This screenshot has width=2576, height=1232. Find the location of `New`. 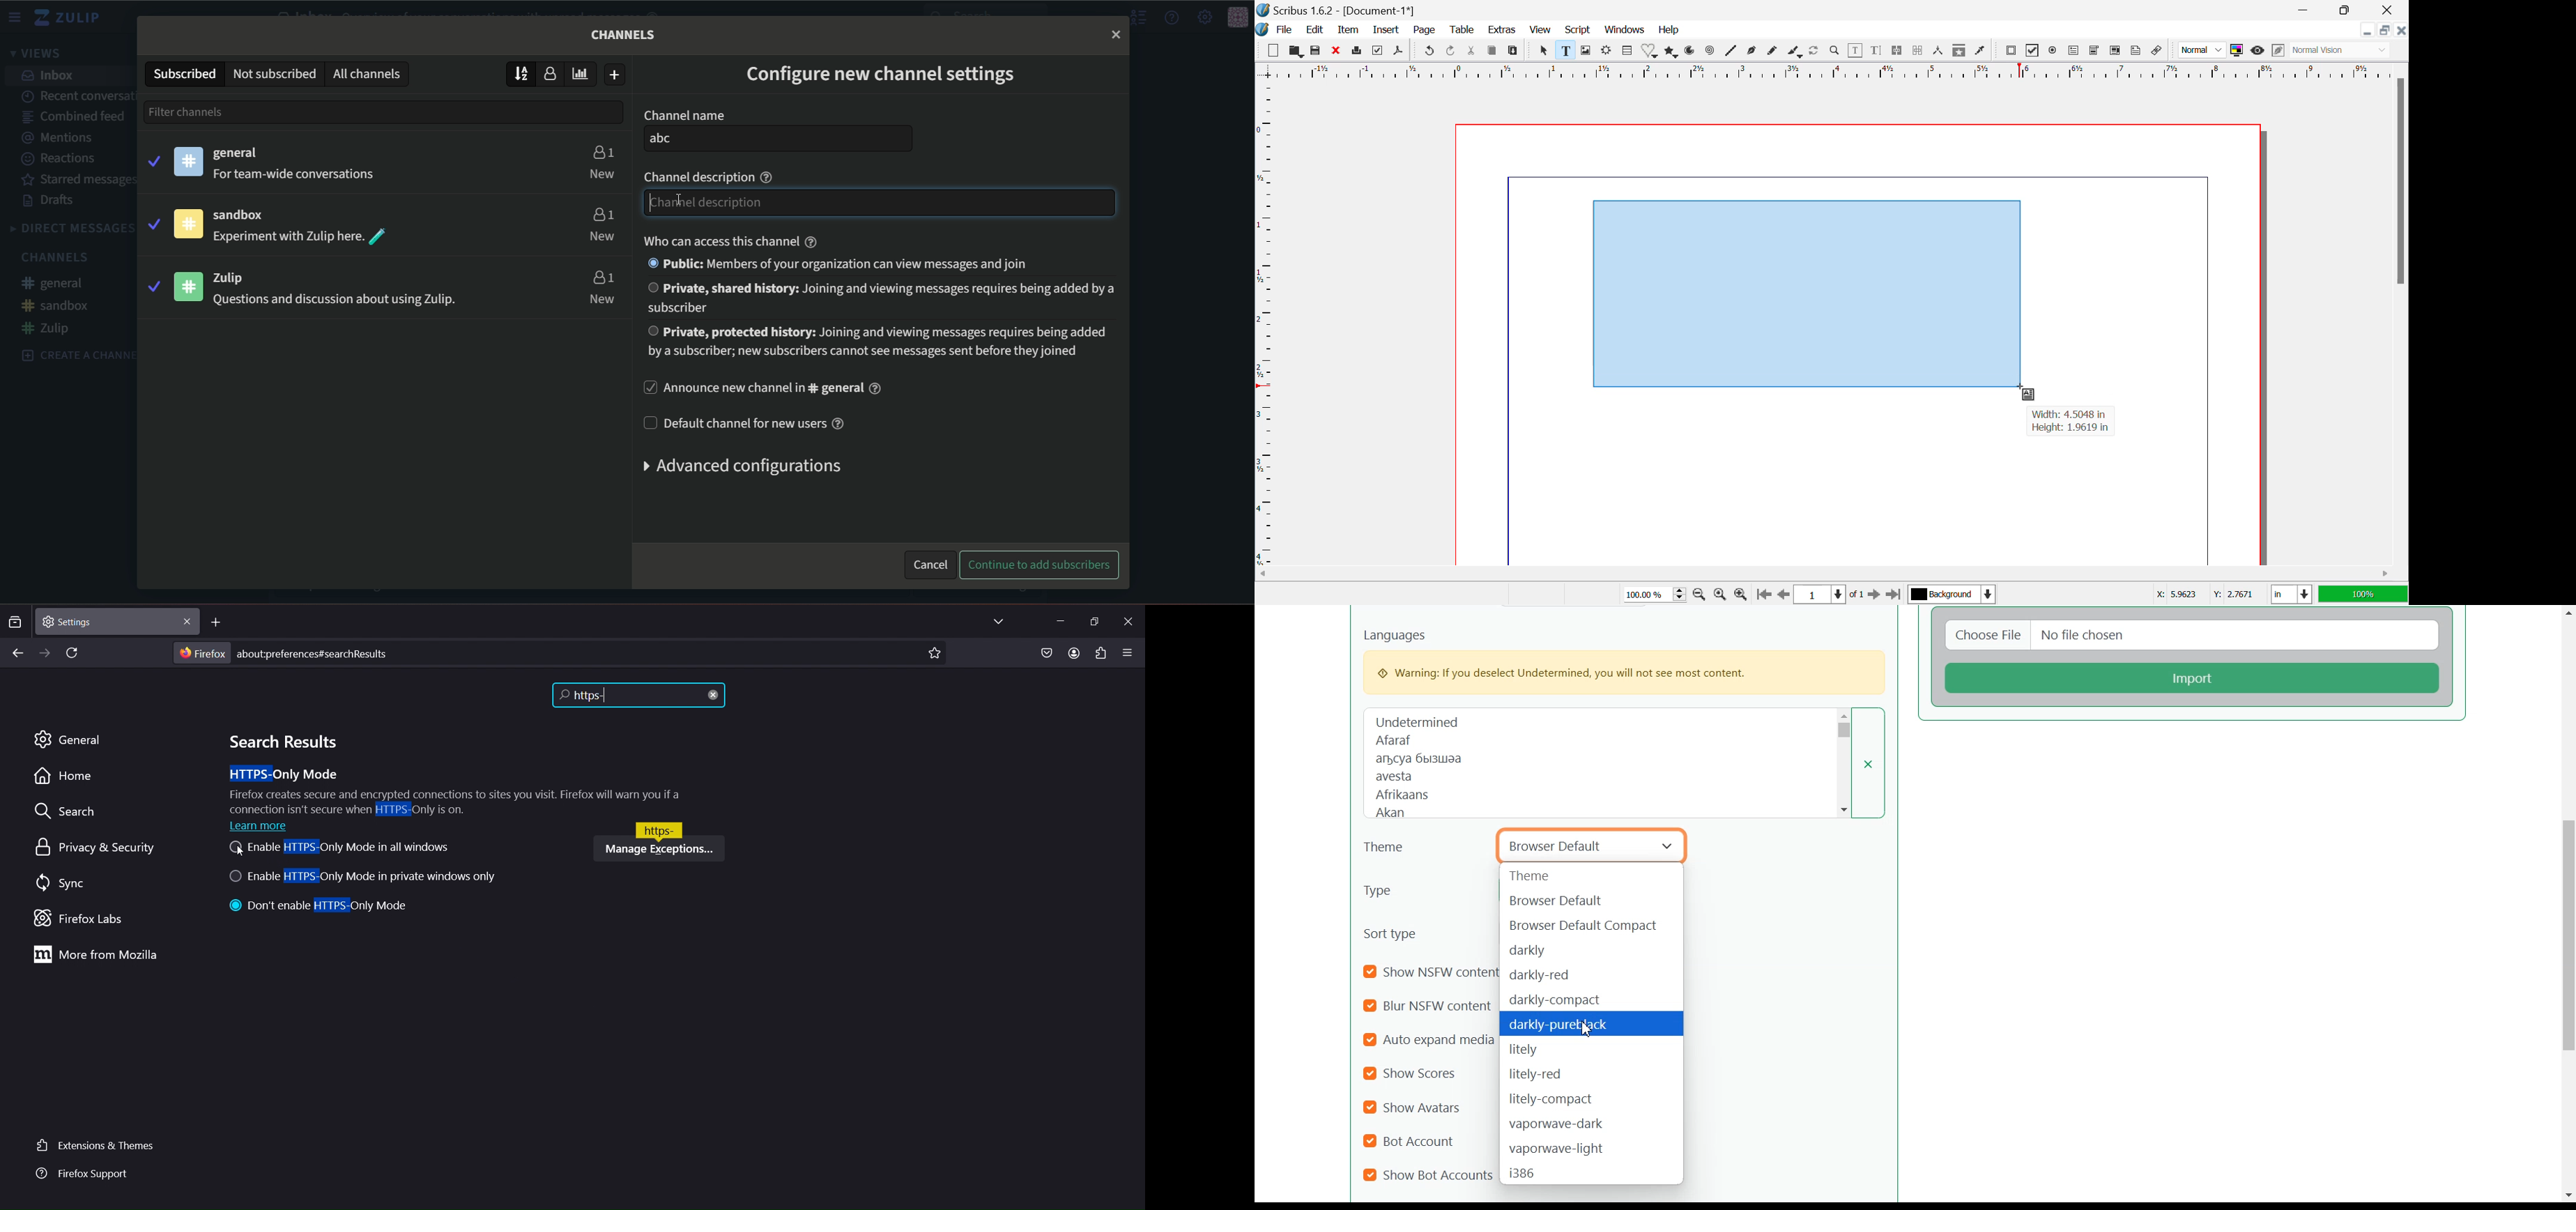

New is located at coordinates (1273, 50).